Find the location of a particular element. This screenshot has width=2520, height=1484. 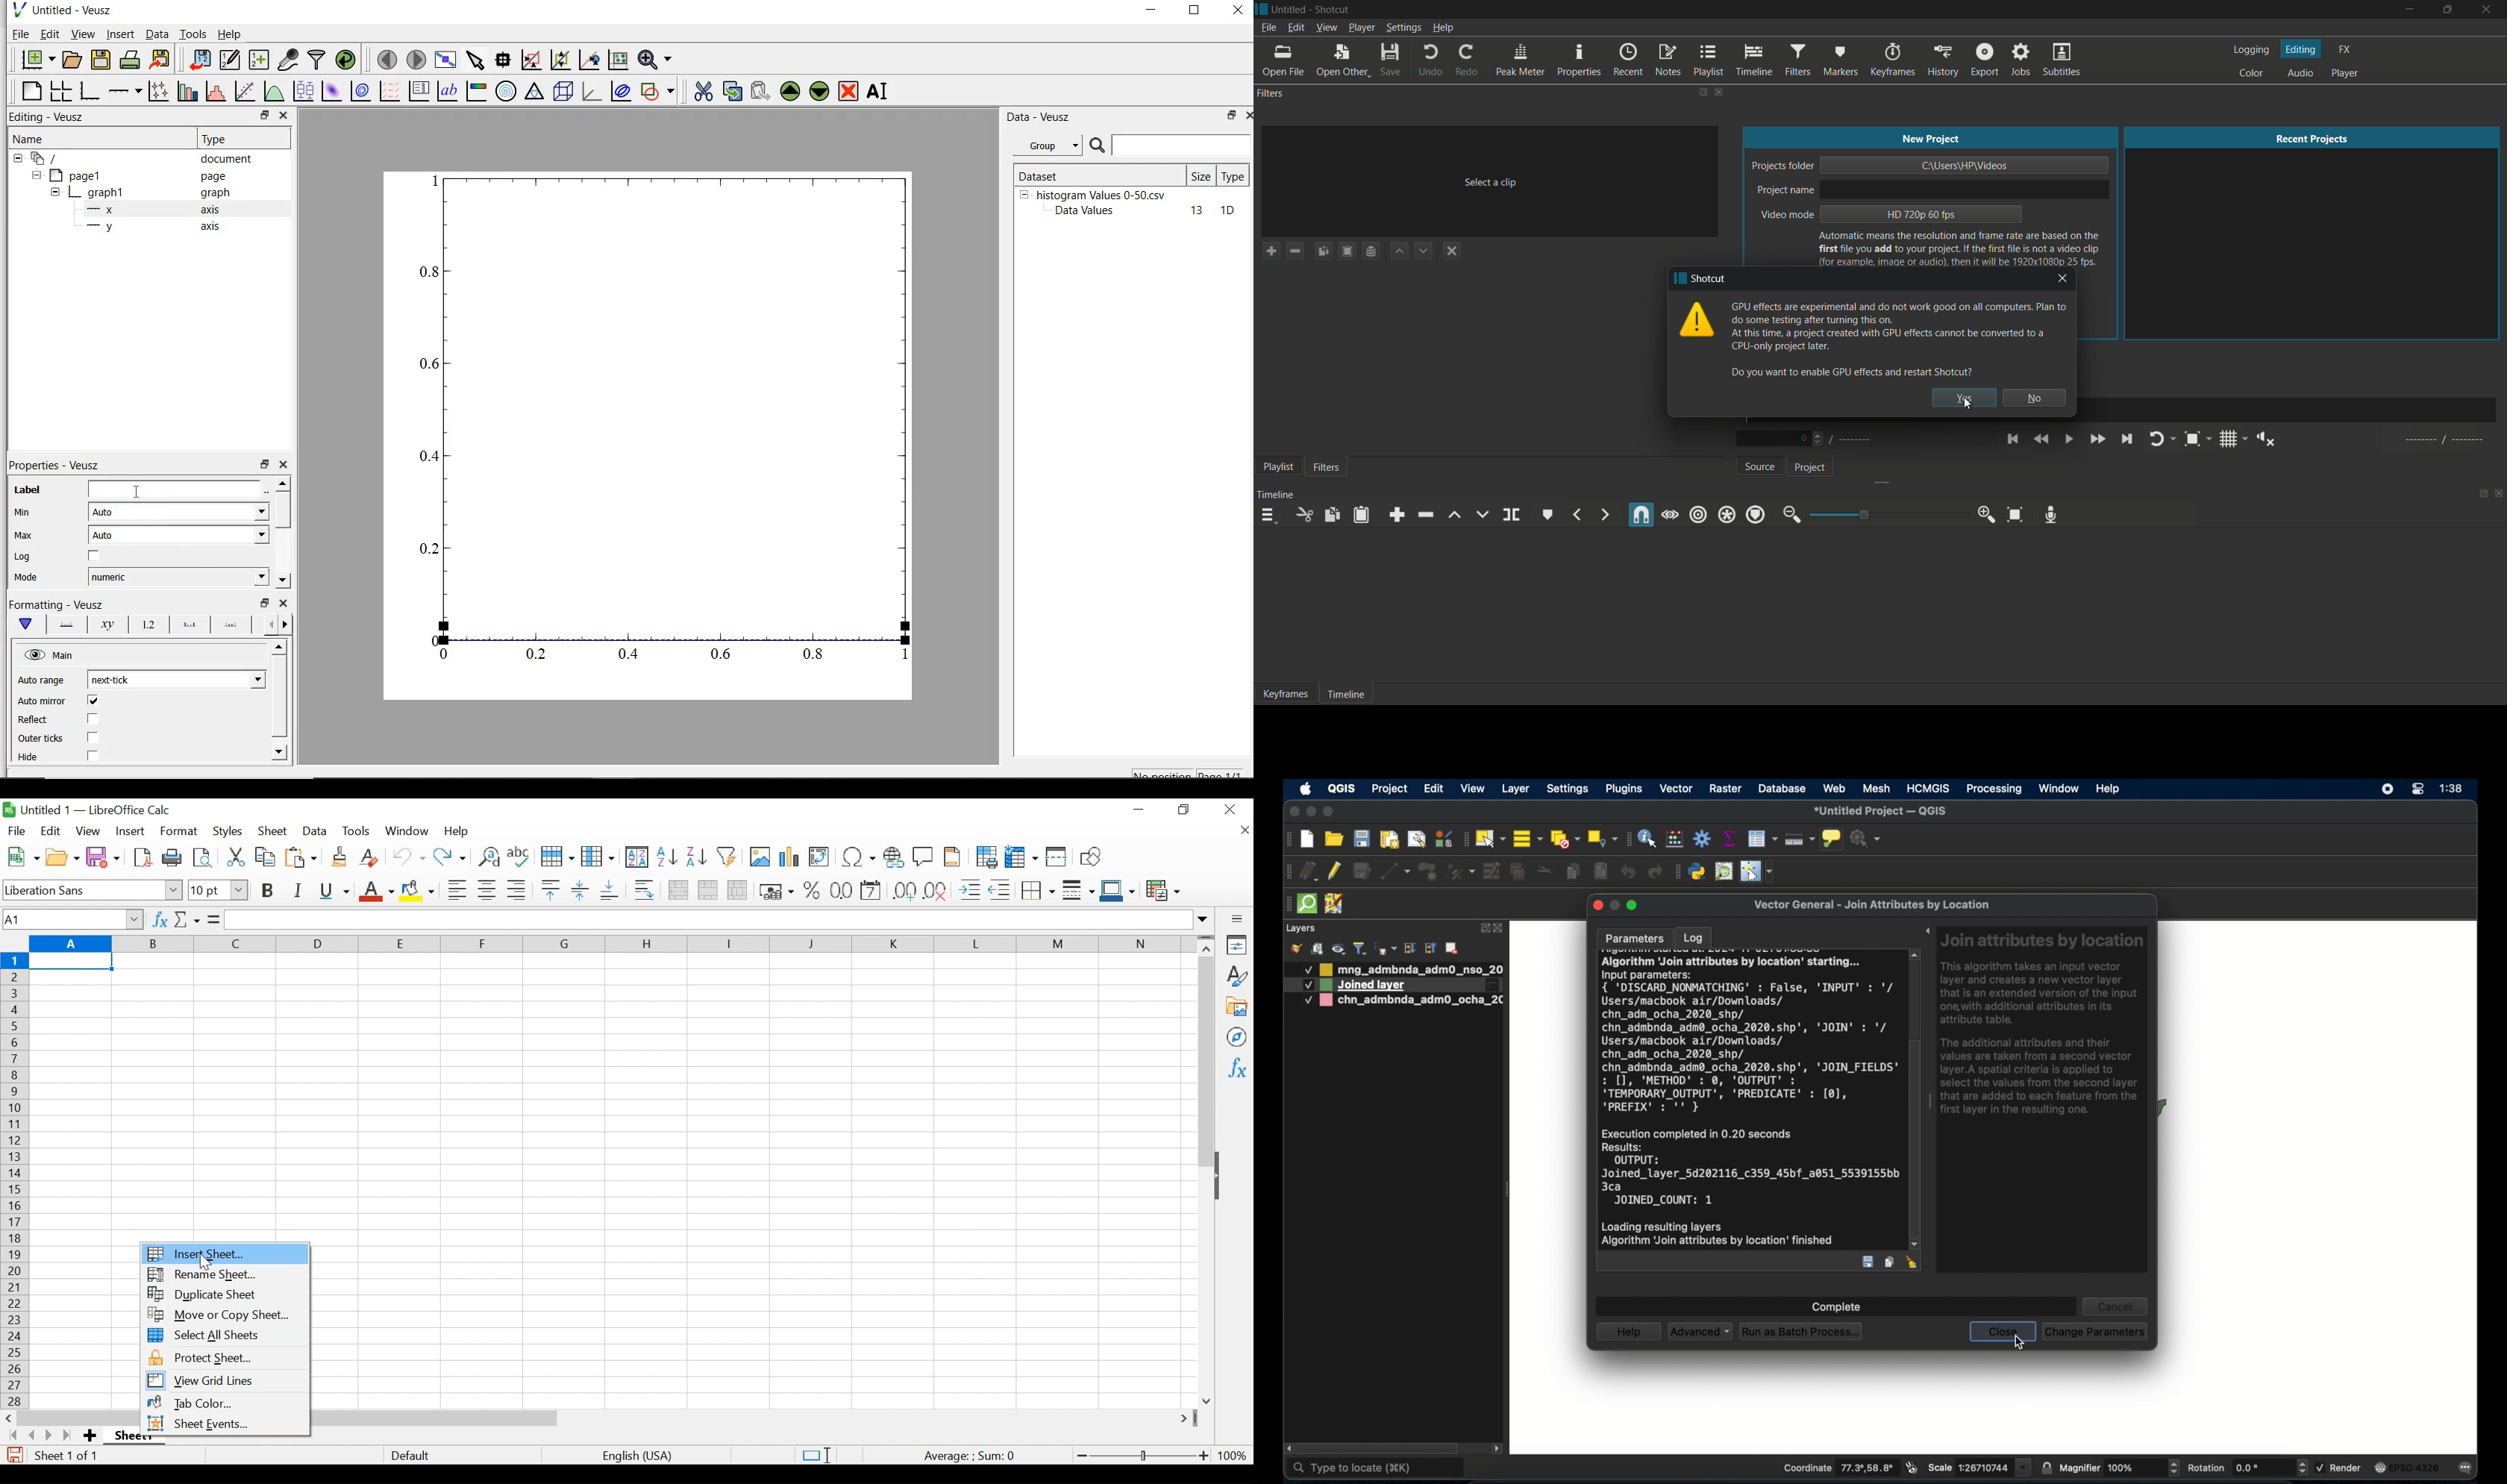

Select Function is located at coordinates (187, 919).